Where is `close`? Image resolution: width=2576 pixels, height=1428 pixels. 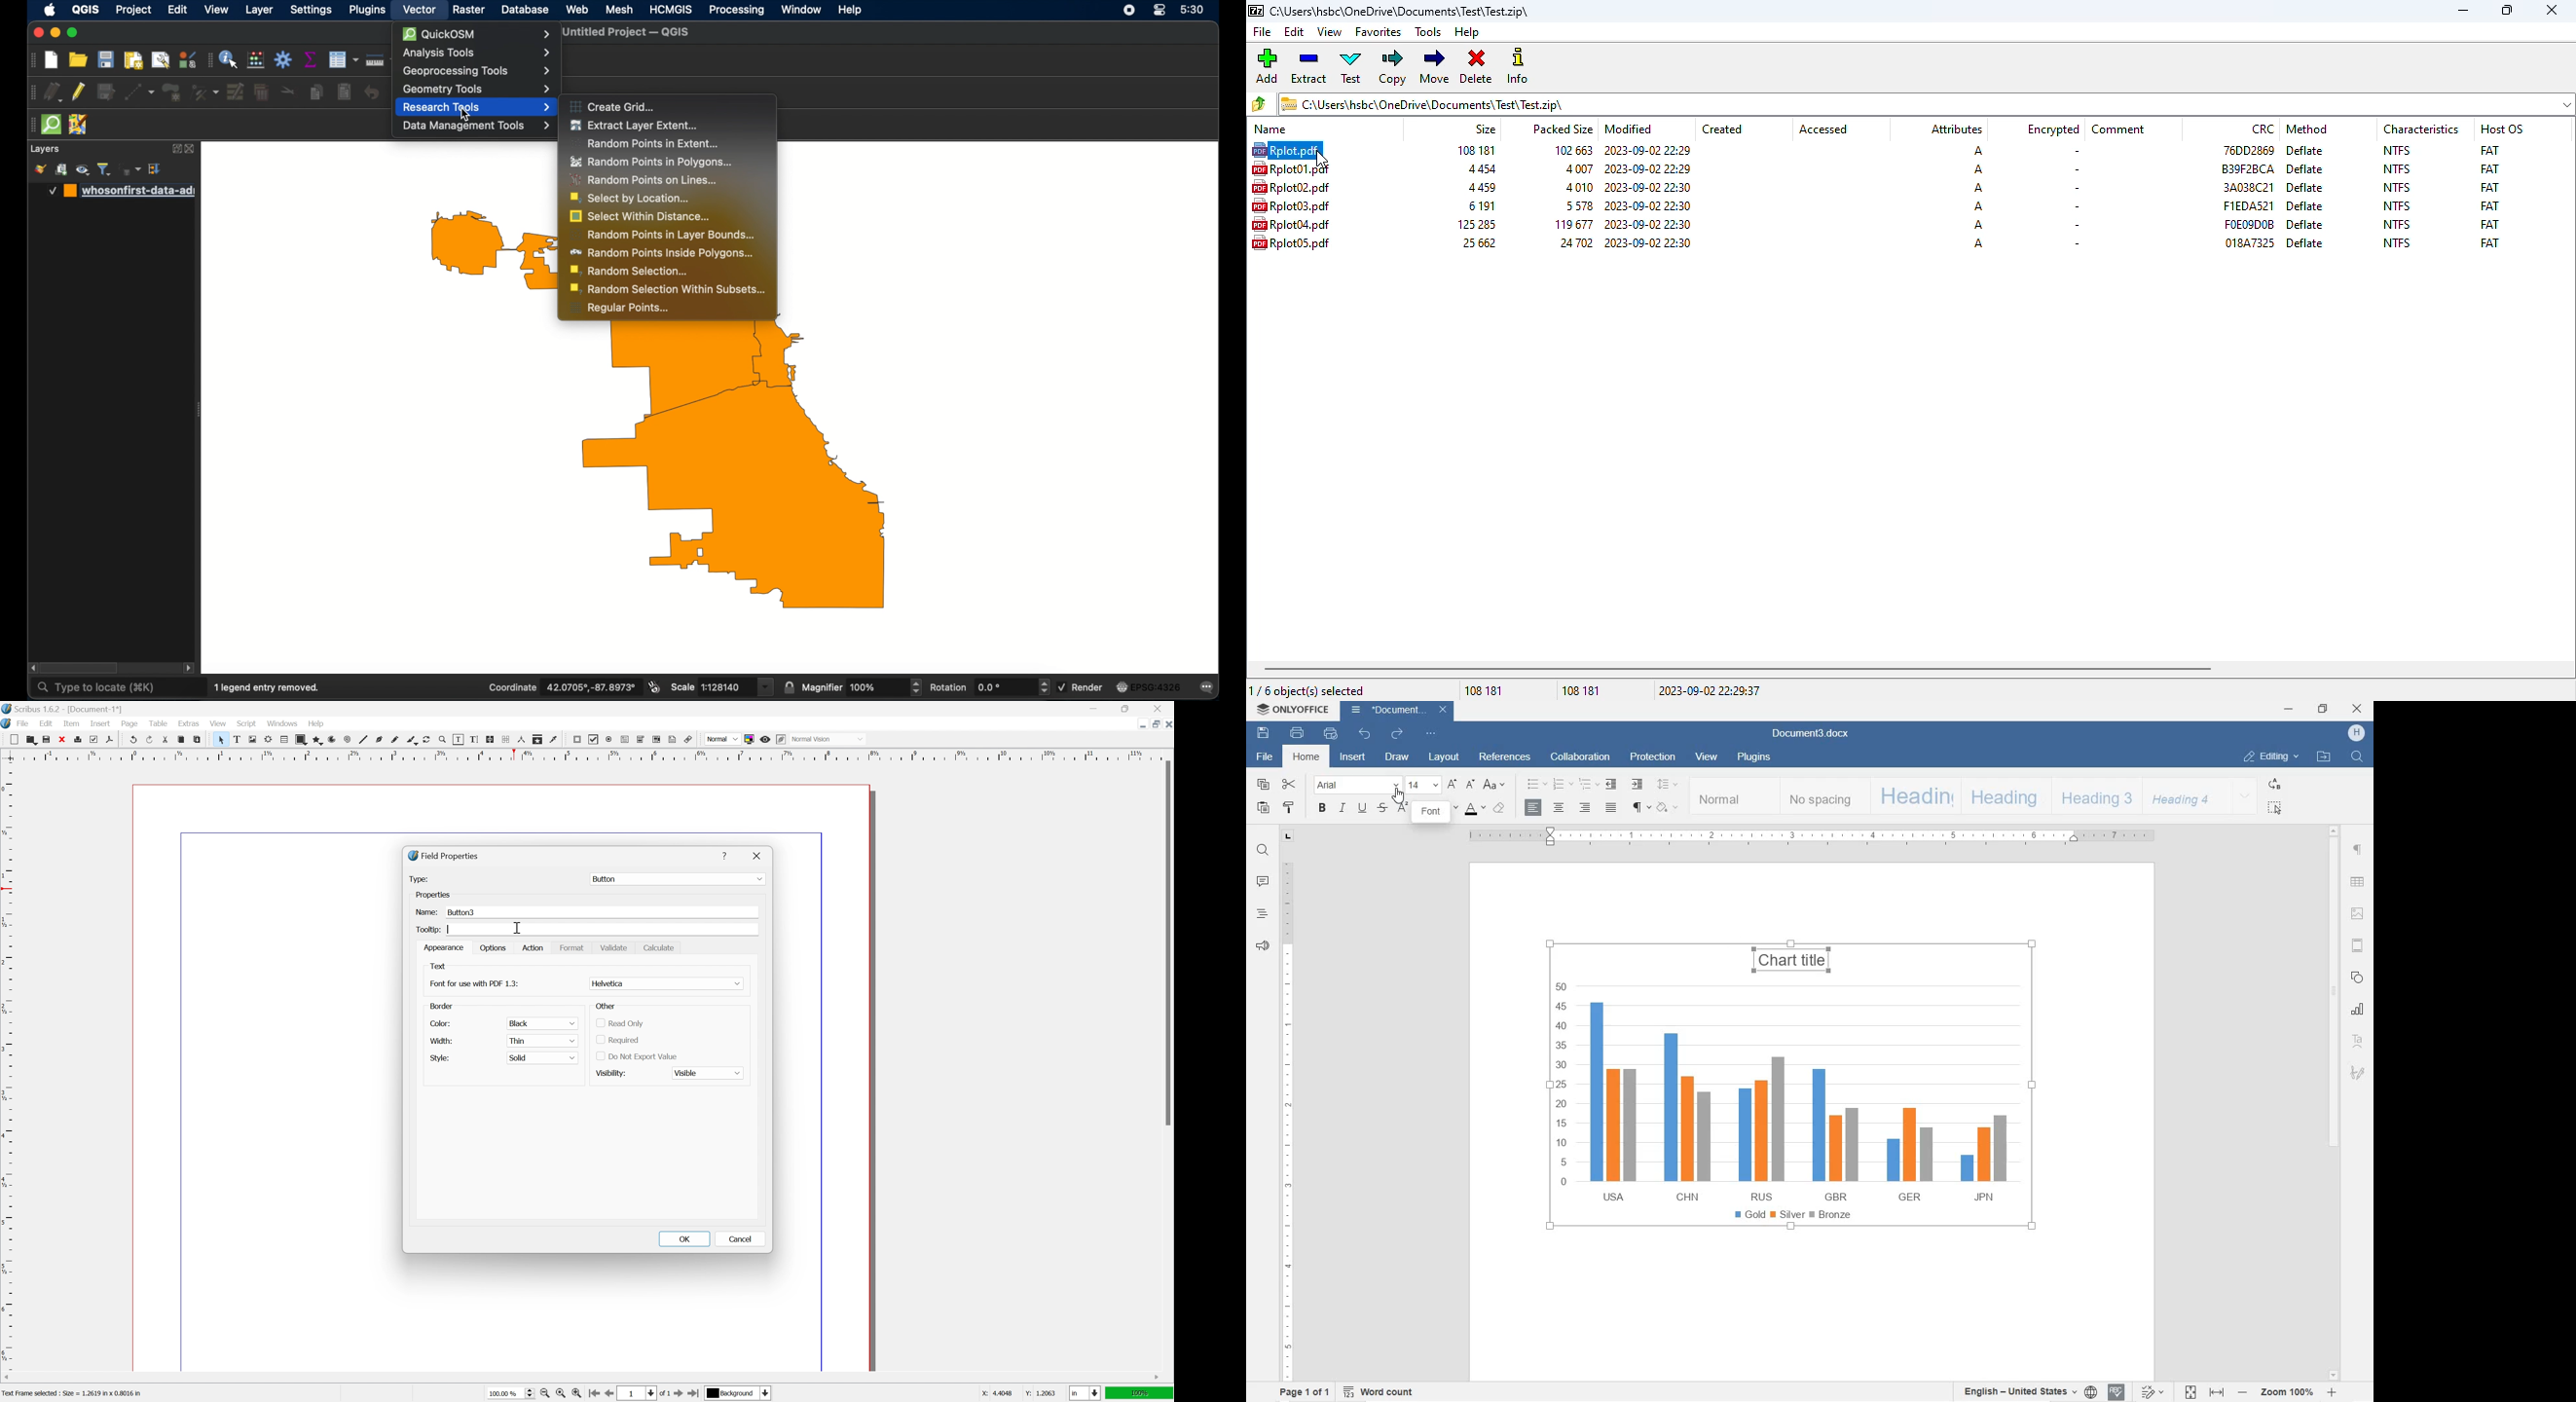
close is located at coordinates (1167, 724).